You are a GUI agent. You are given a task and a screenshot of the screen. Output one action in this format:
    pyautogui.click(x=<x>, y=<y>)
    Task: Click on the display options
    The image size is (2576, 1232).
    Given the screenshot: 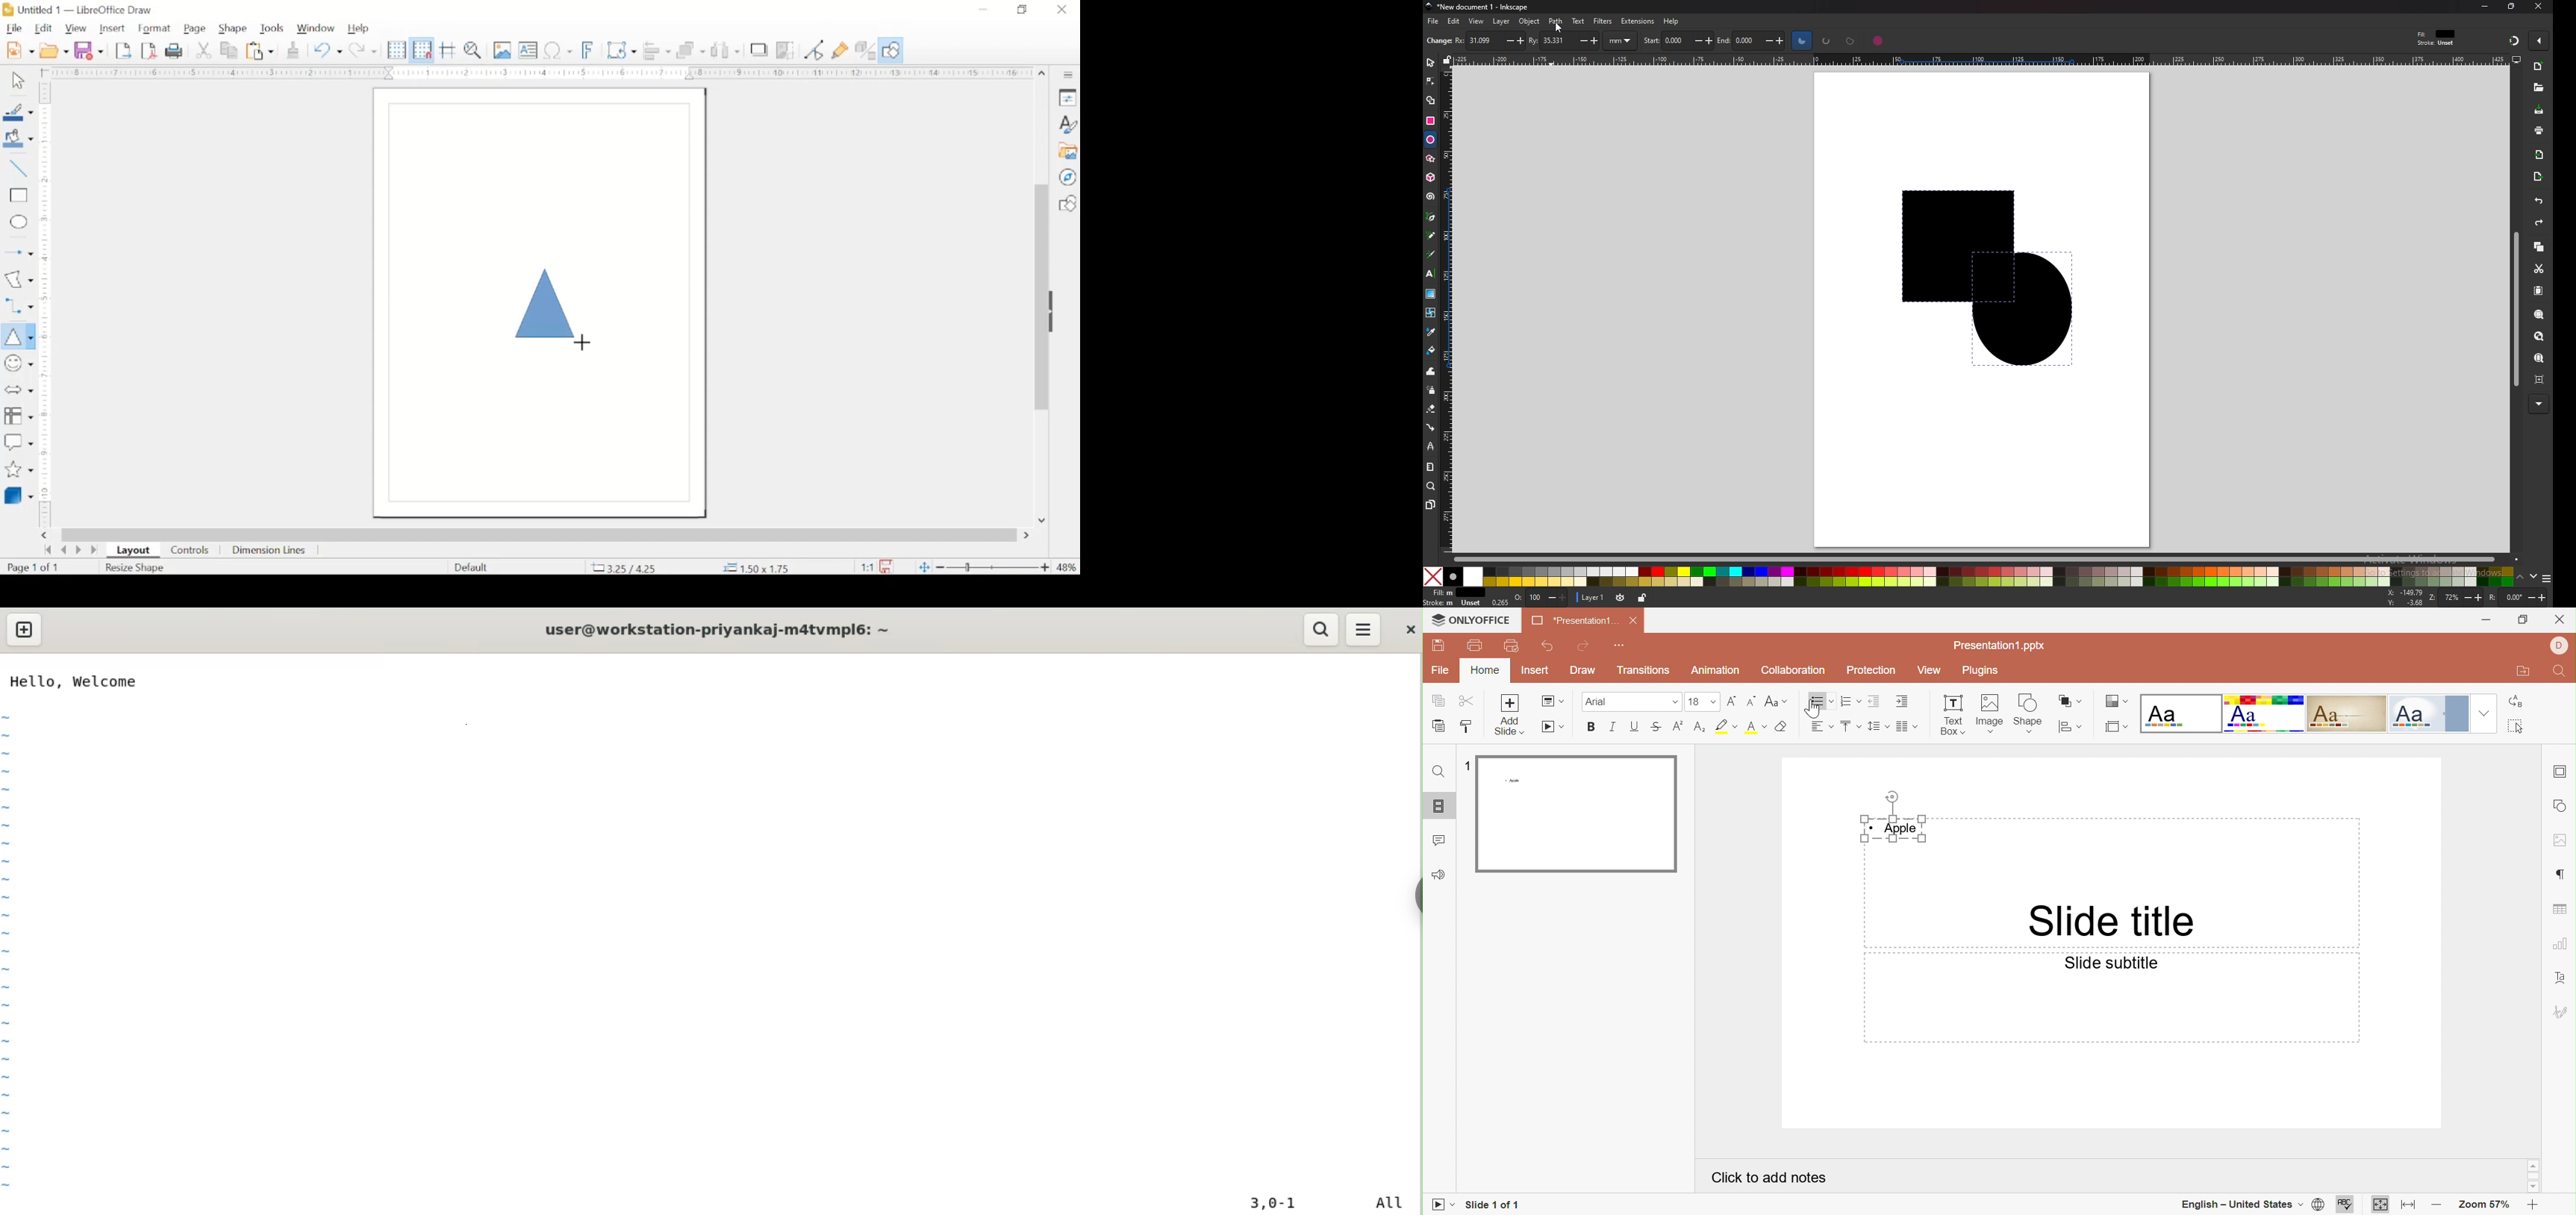 What is the action you would take?
    pyautogui.click(x=2516, y=59)
    